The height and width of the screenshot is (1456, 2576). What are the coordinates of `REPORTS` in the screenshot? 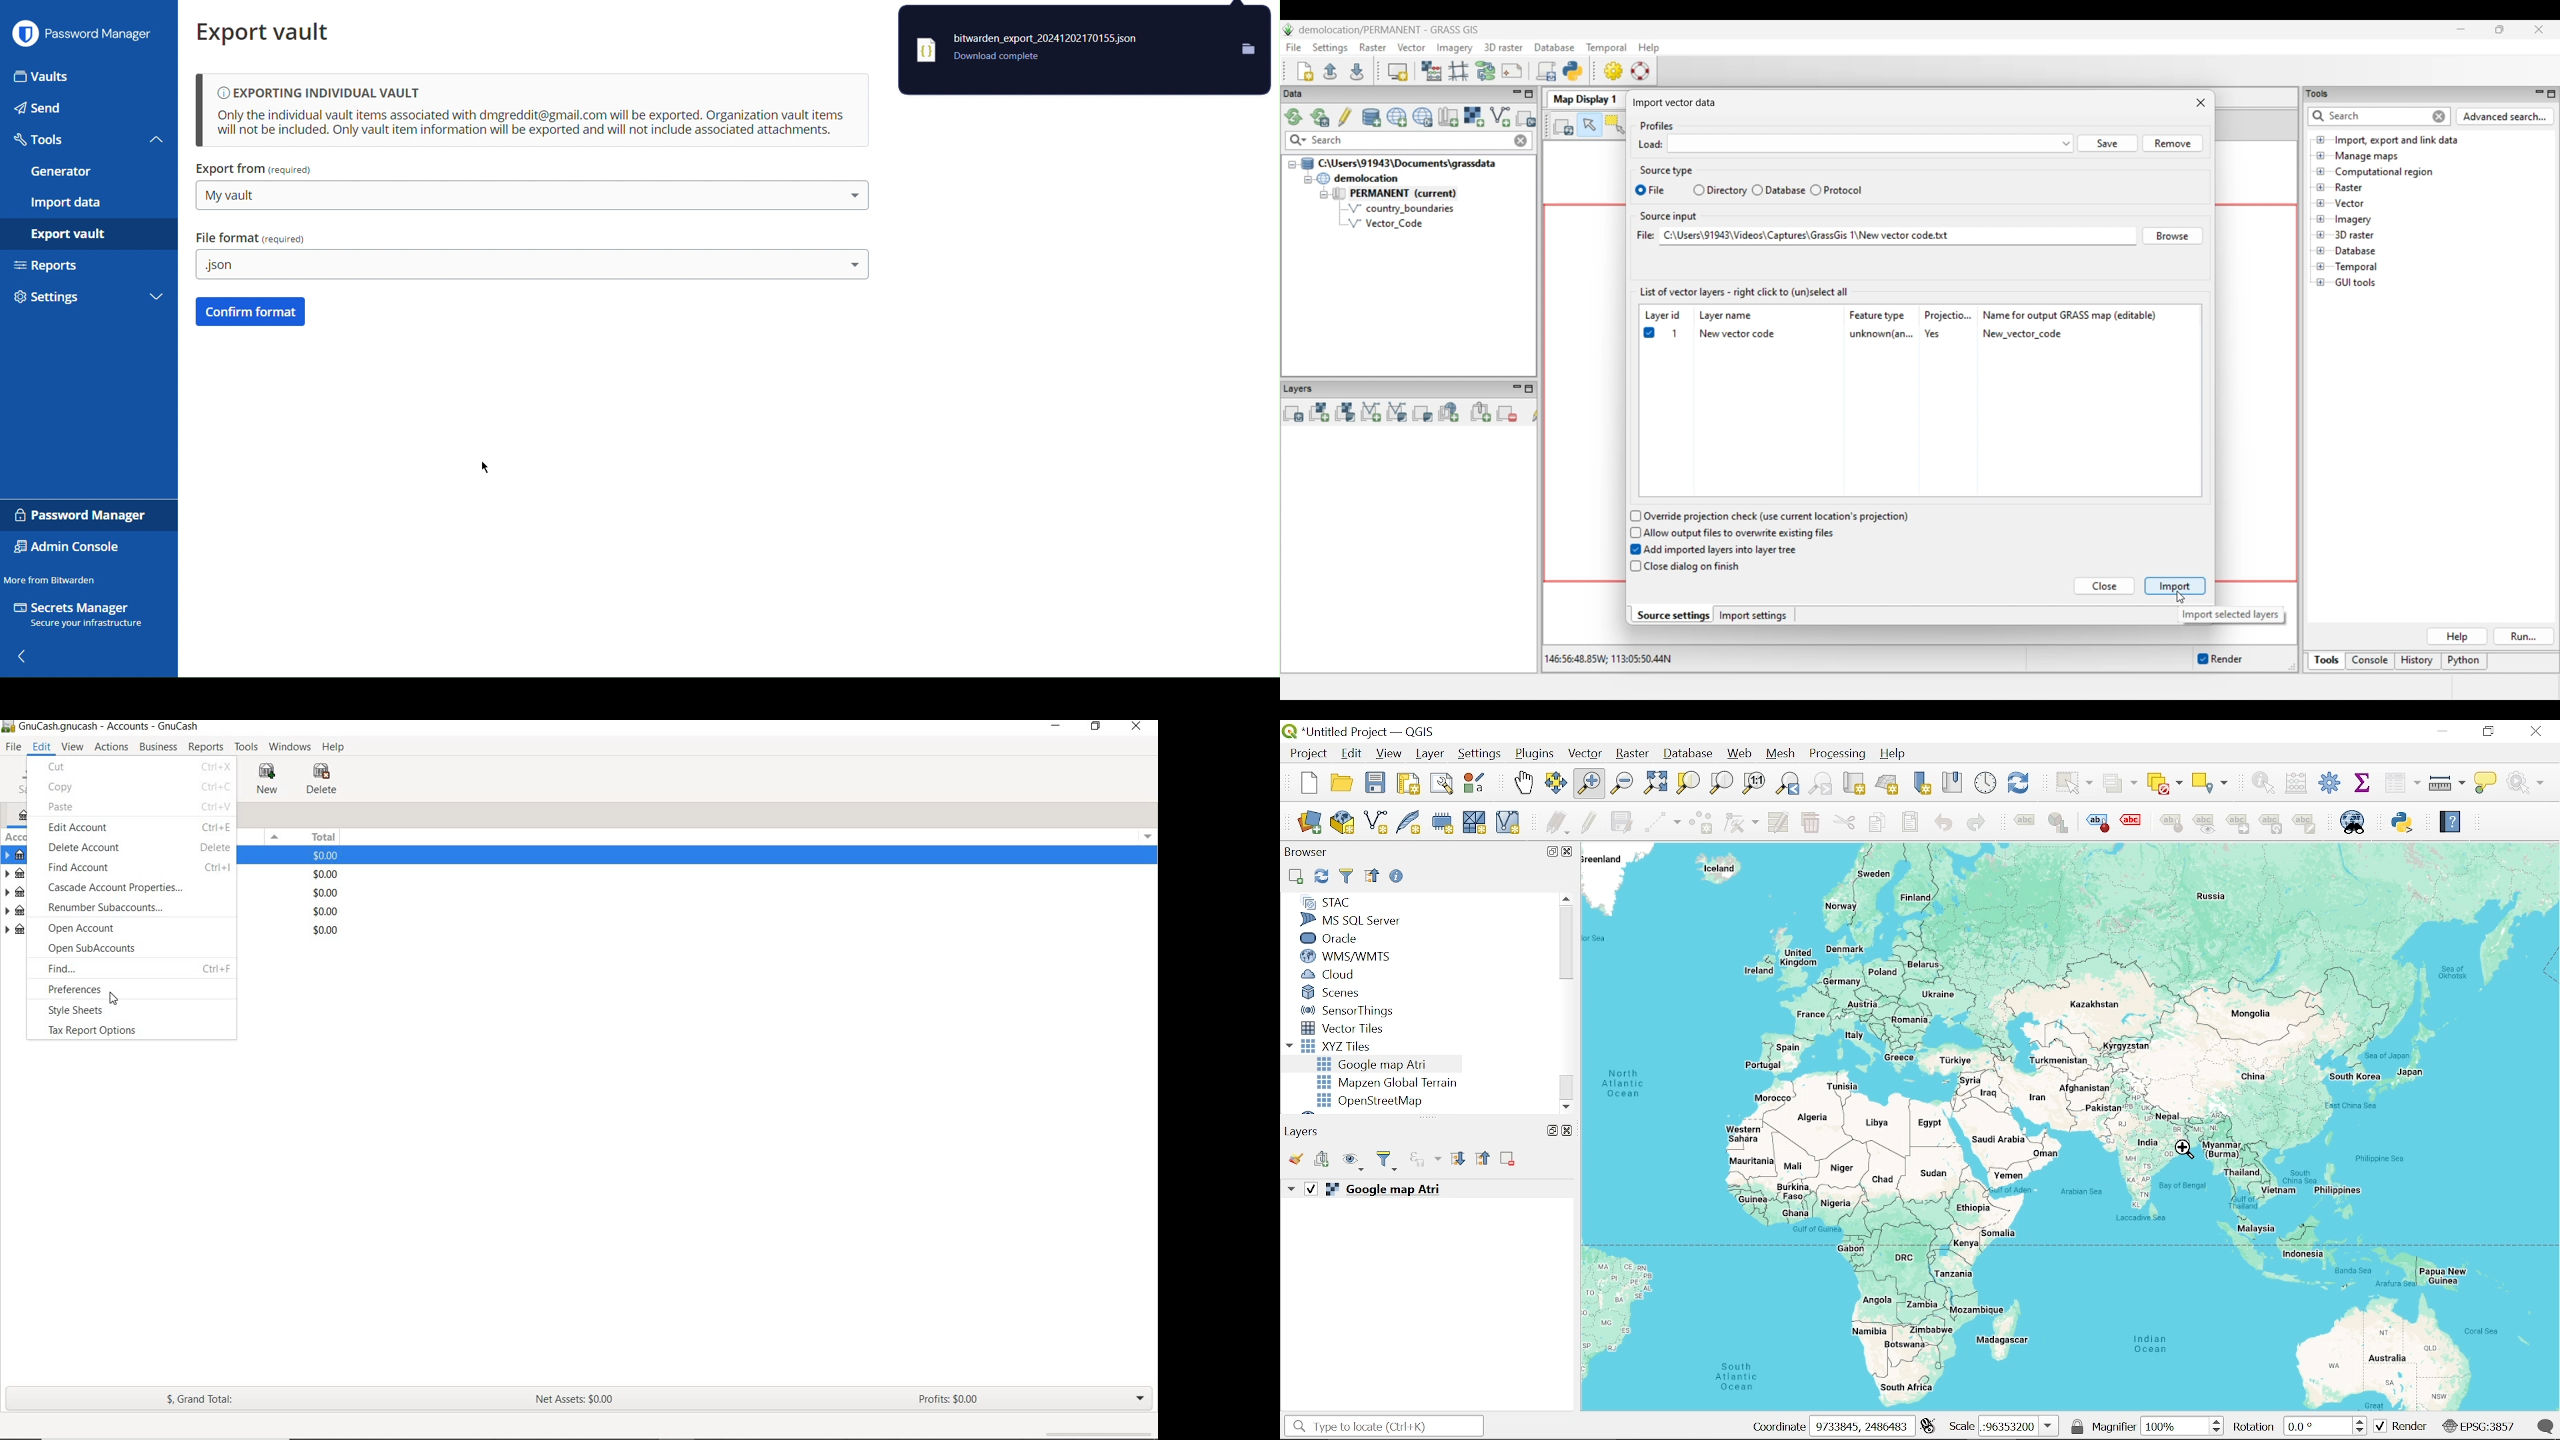 It's located at (206, 748).